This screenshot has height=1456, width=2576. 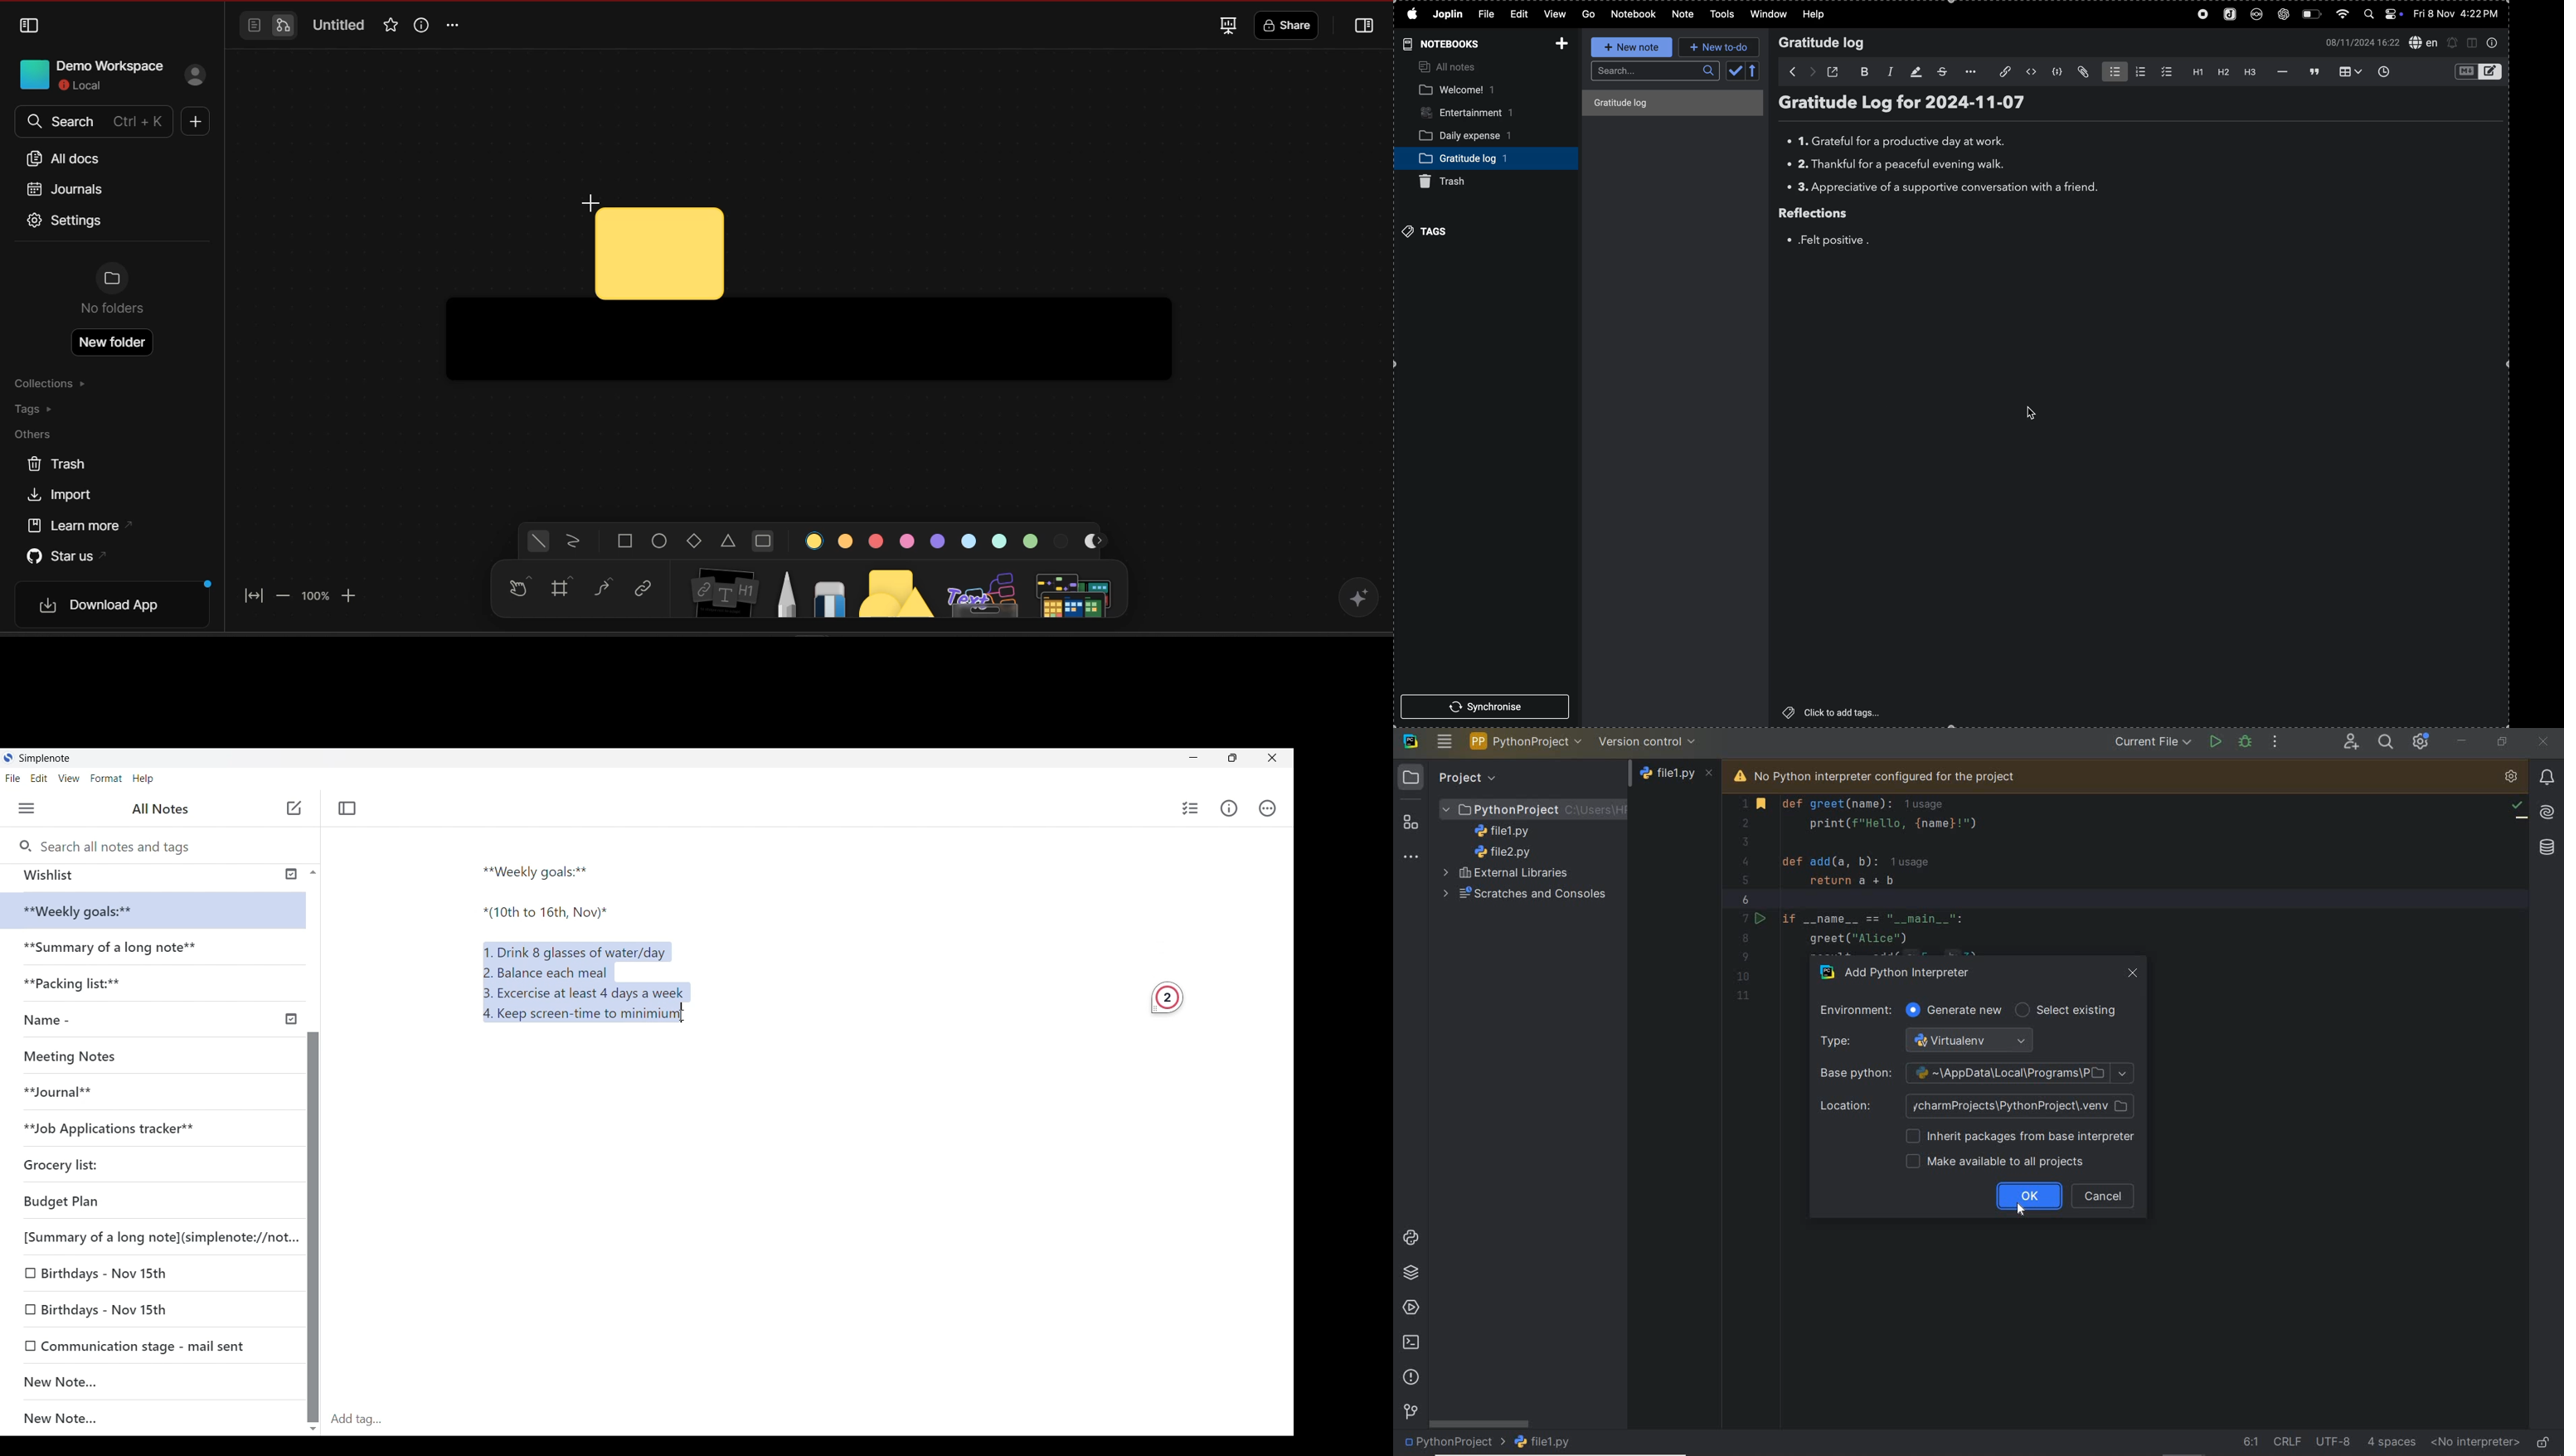 What do you see at coordinates (2281, 73) in the screenshot?
I see `horrizontal line` at bounding box center [2281, 73].